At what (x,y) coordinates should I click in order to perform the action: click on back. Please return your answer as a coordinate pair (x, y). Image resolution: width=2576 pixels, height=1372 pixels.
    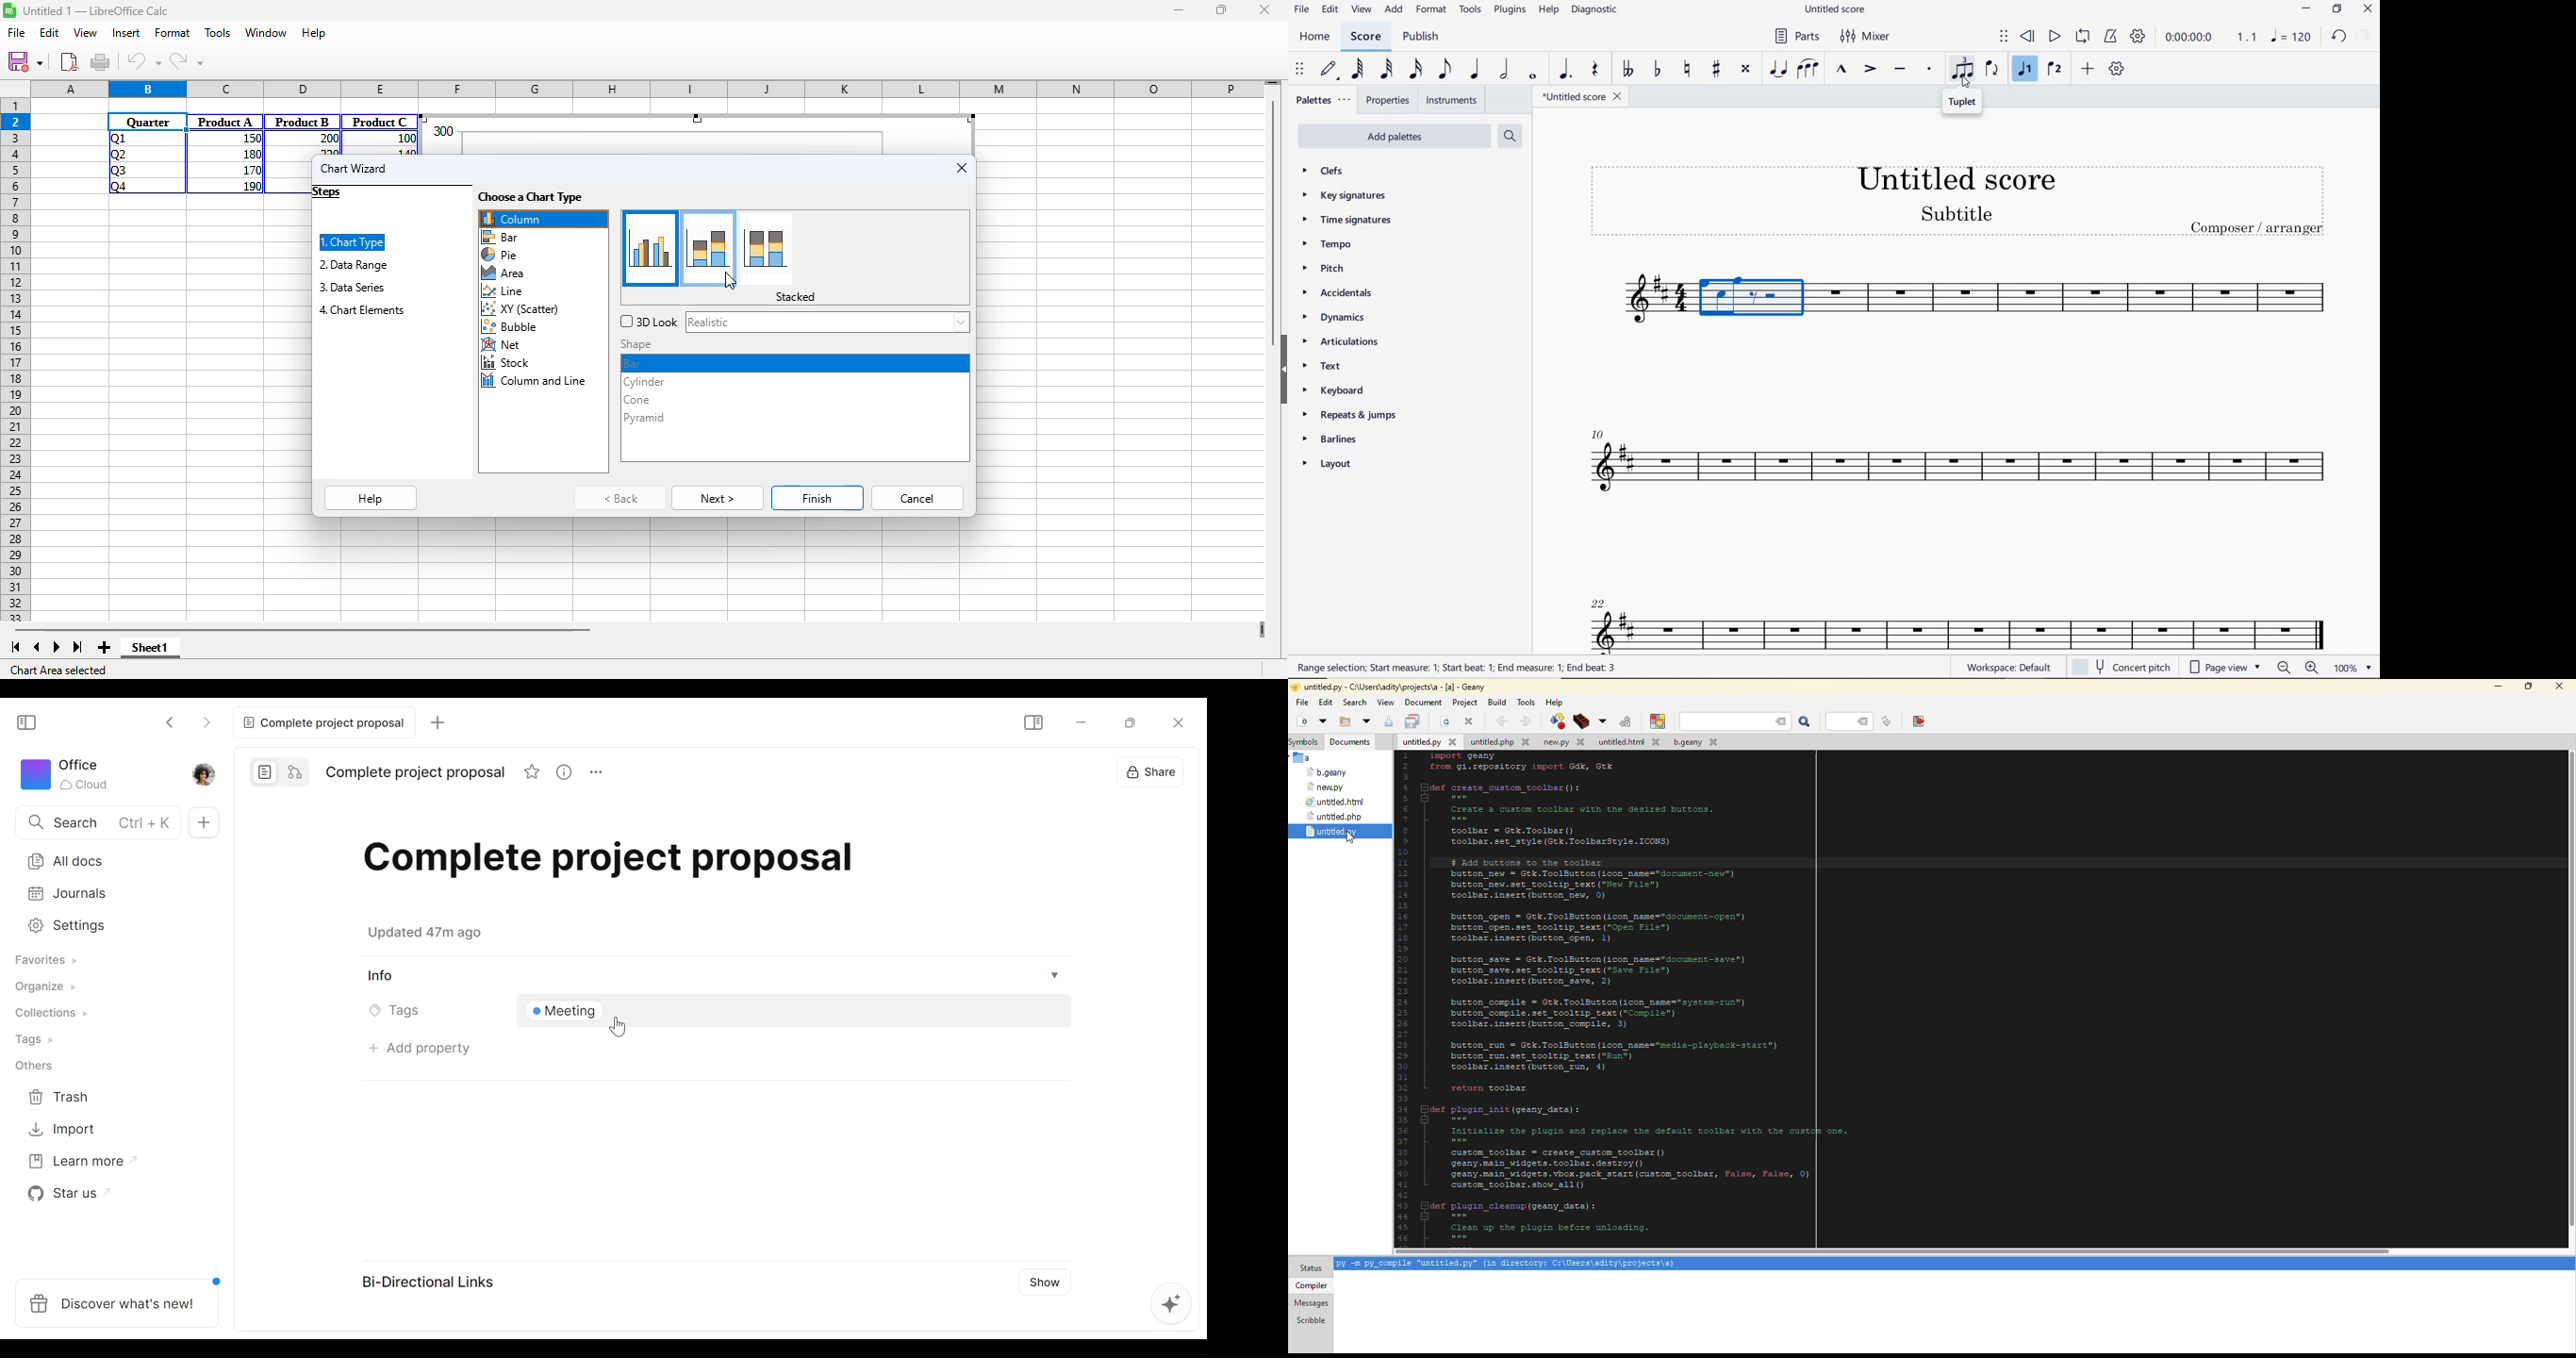
    Looking at the image, I should click on (622, 498).